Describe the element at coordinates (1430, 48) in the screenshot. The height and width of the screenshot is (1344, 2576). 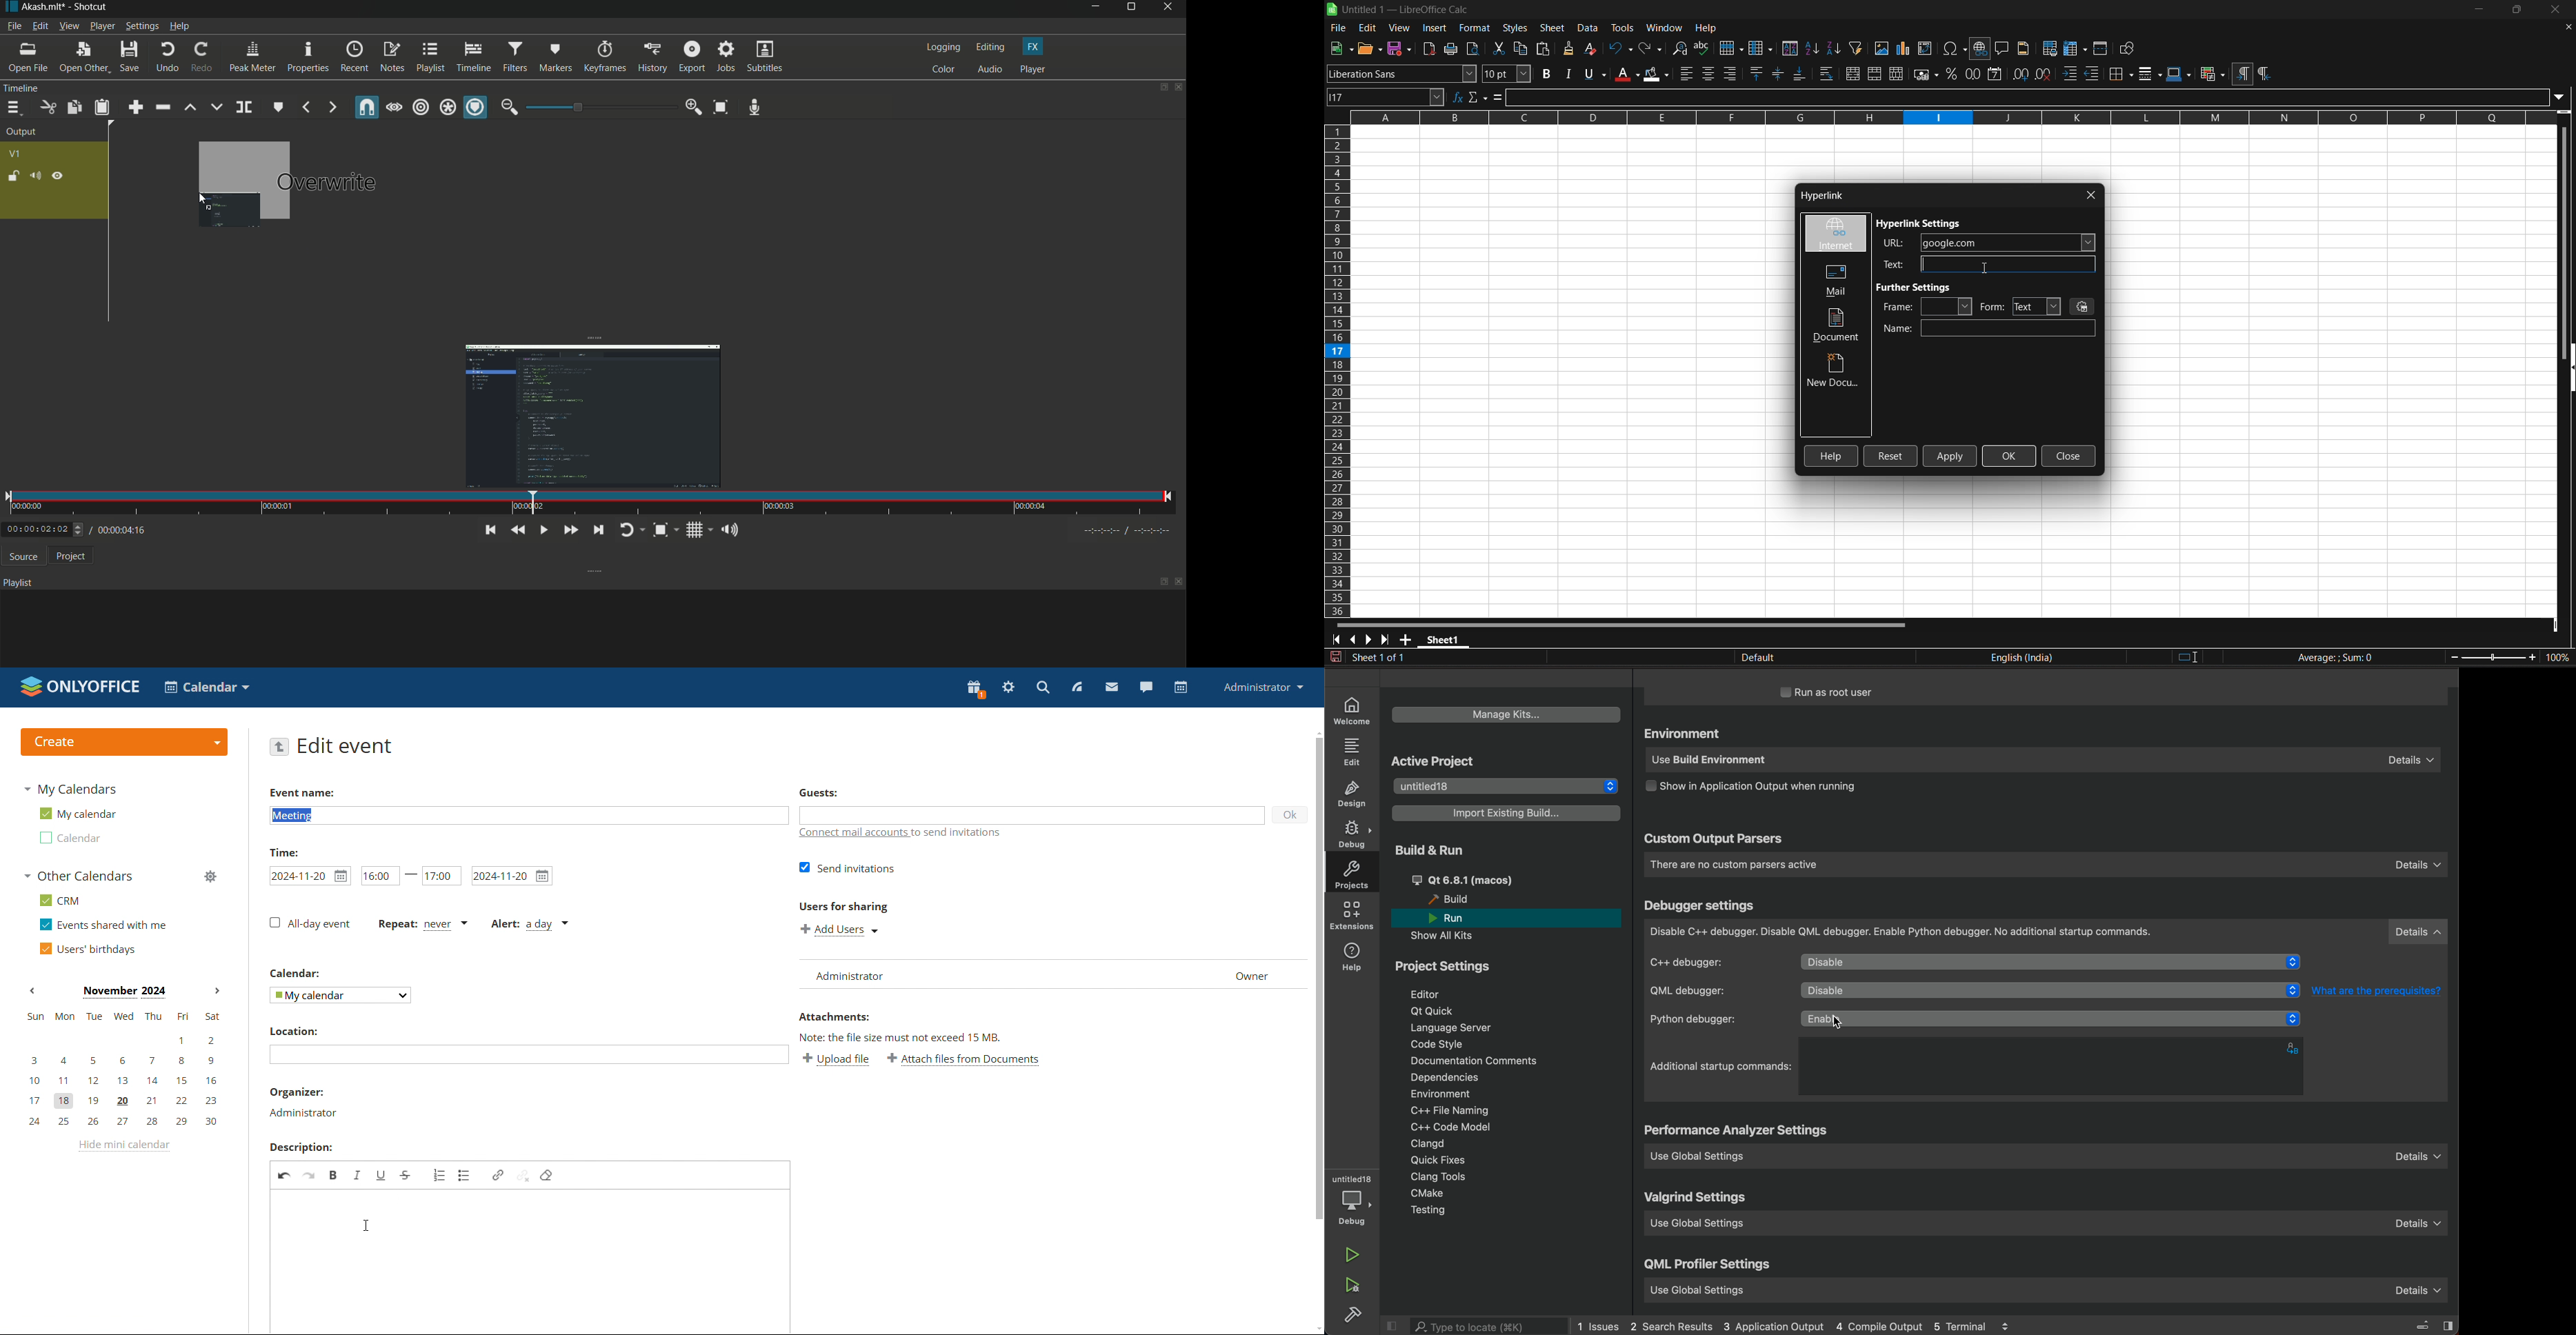
I see `export directly as pdf` at that location.